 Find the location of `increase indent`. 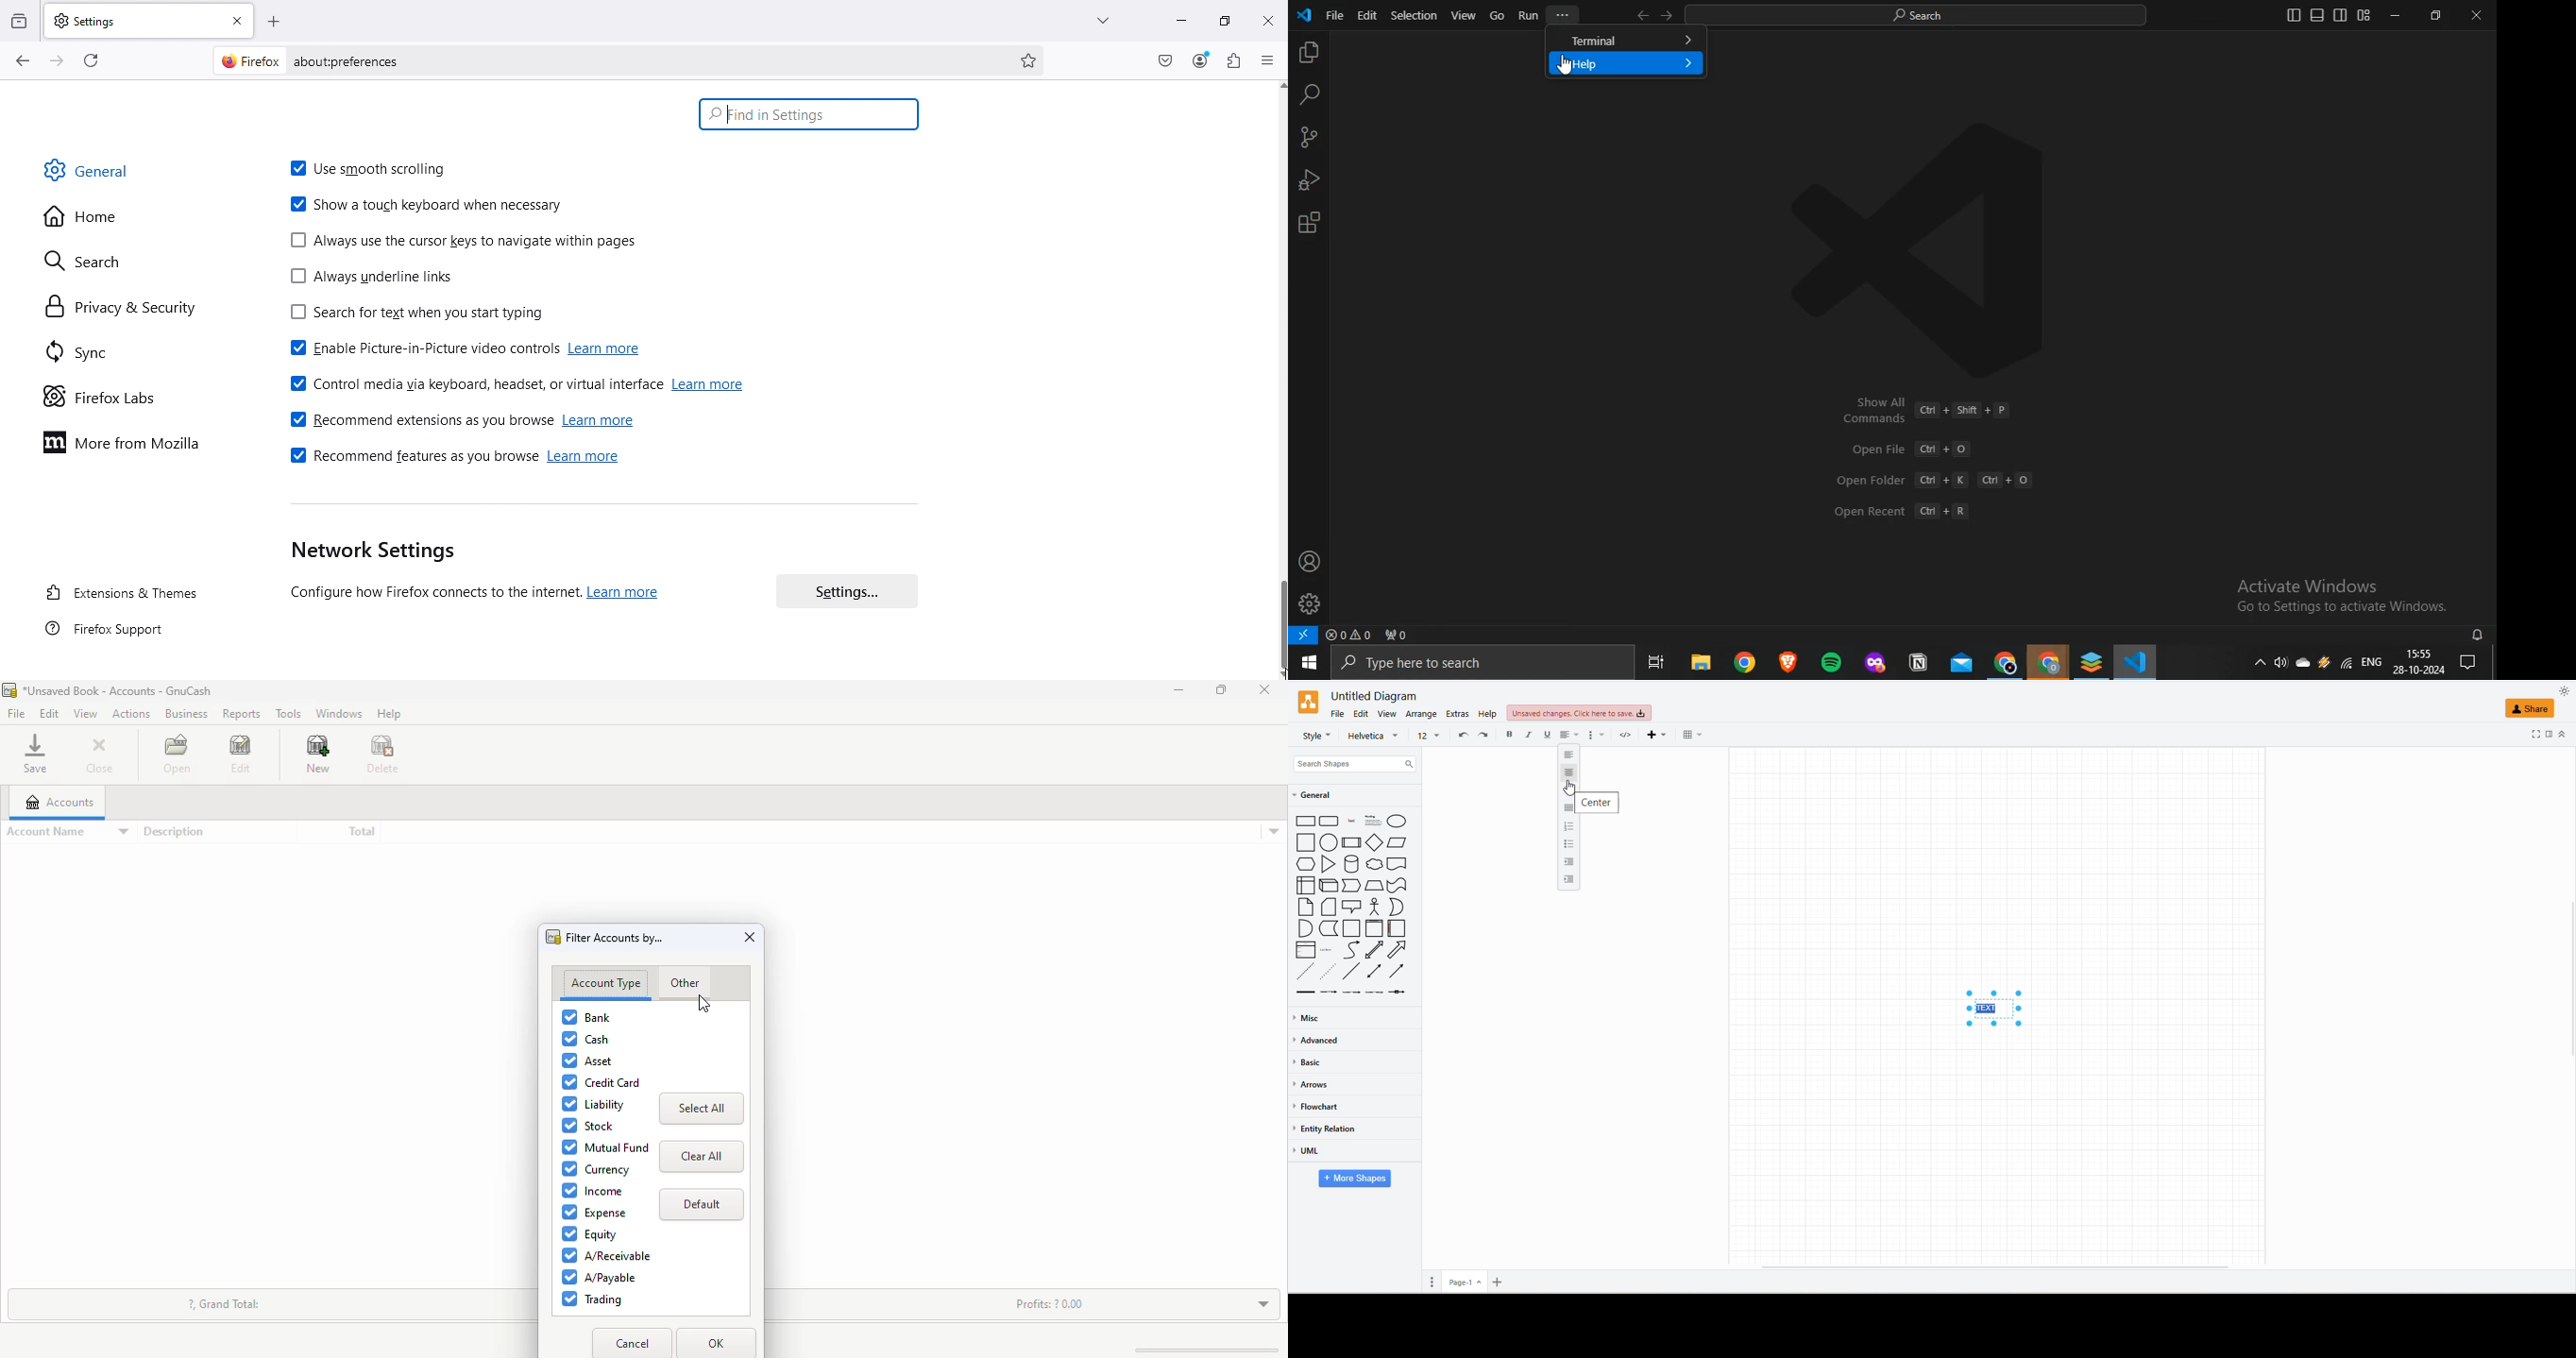

increase indent is located at coordinates (1566, 883).